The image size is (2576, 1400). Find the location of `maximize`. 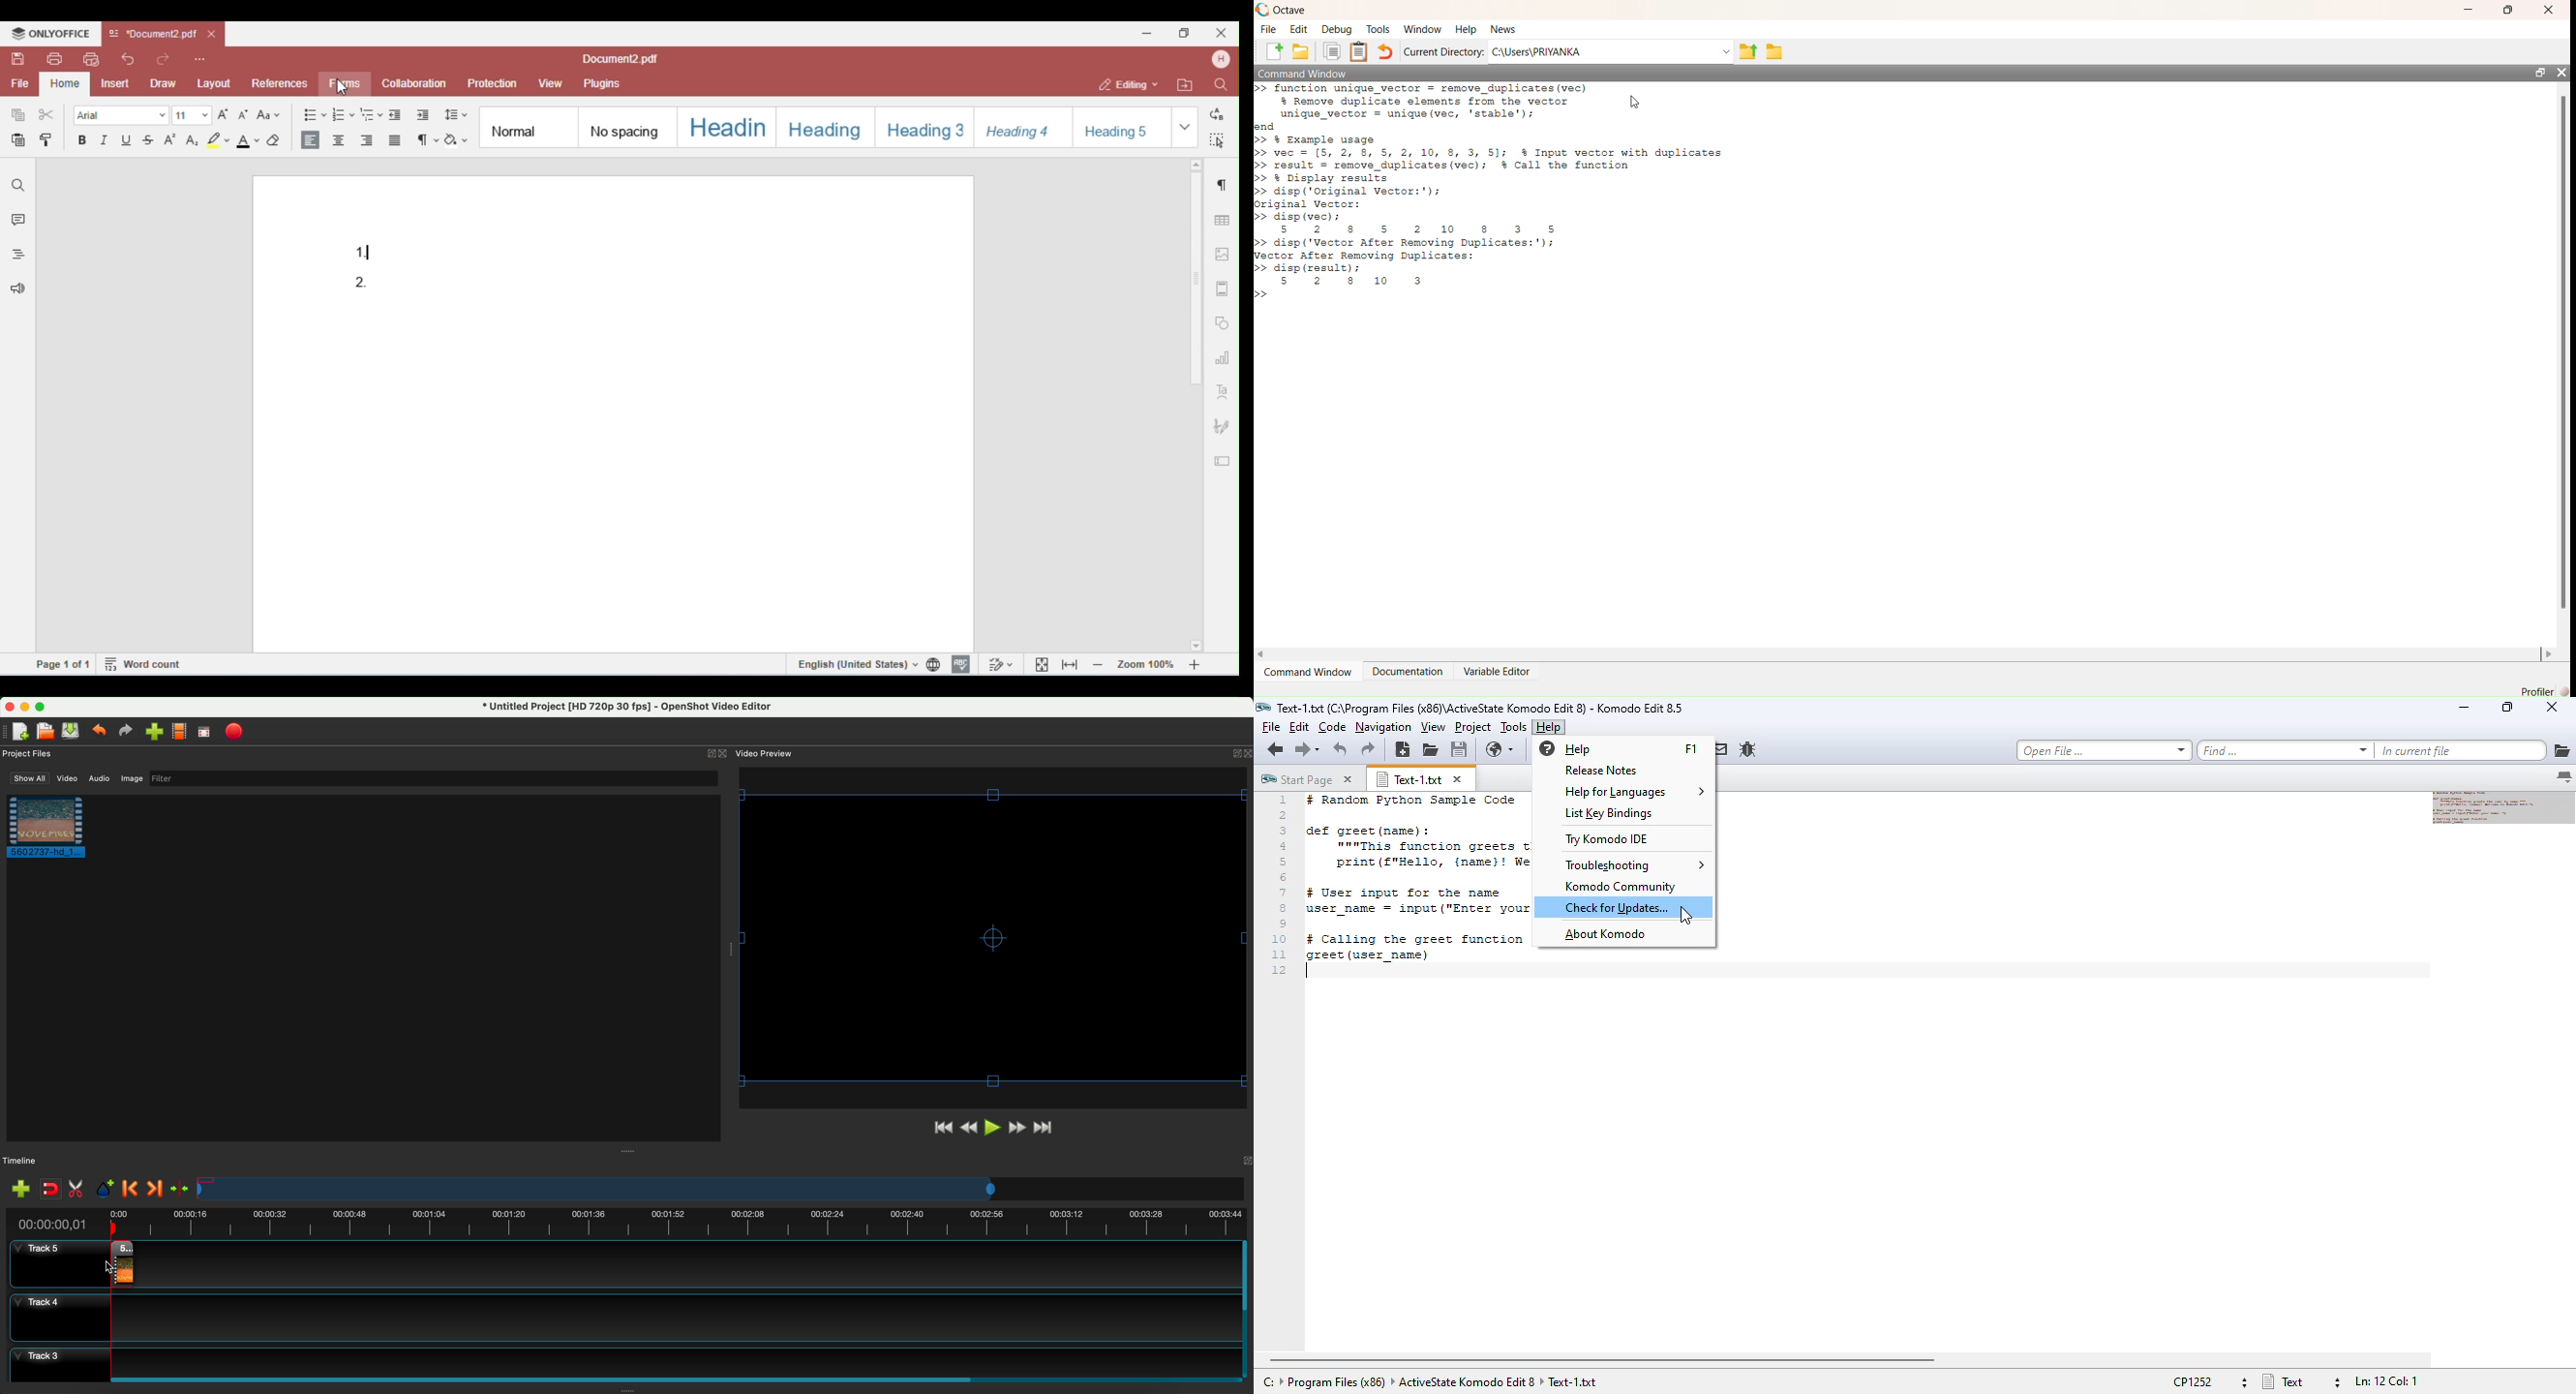

maximize is located at coordinates (43, 707).